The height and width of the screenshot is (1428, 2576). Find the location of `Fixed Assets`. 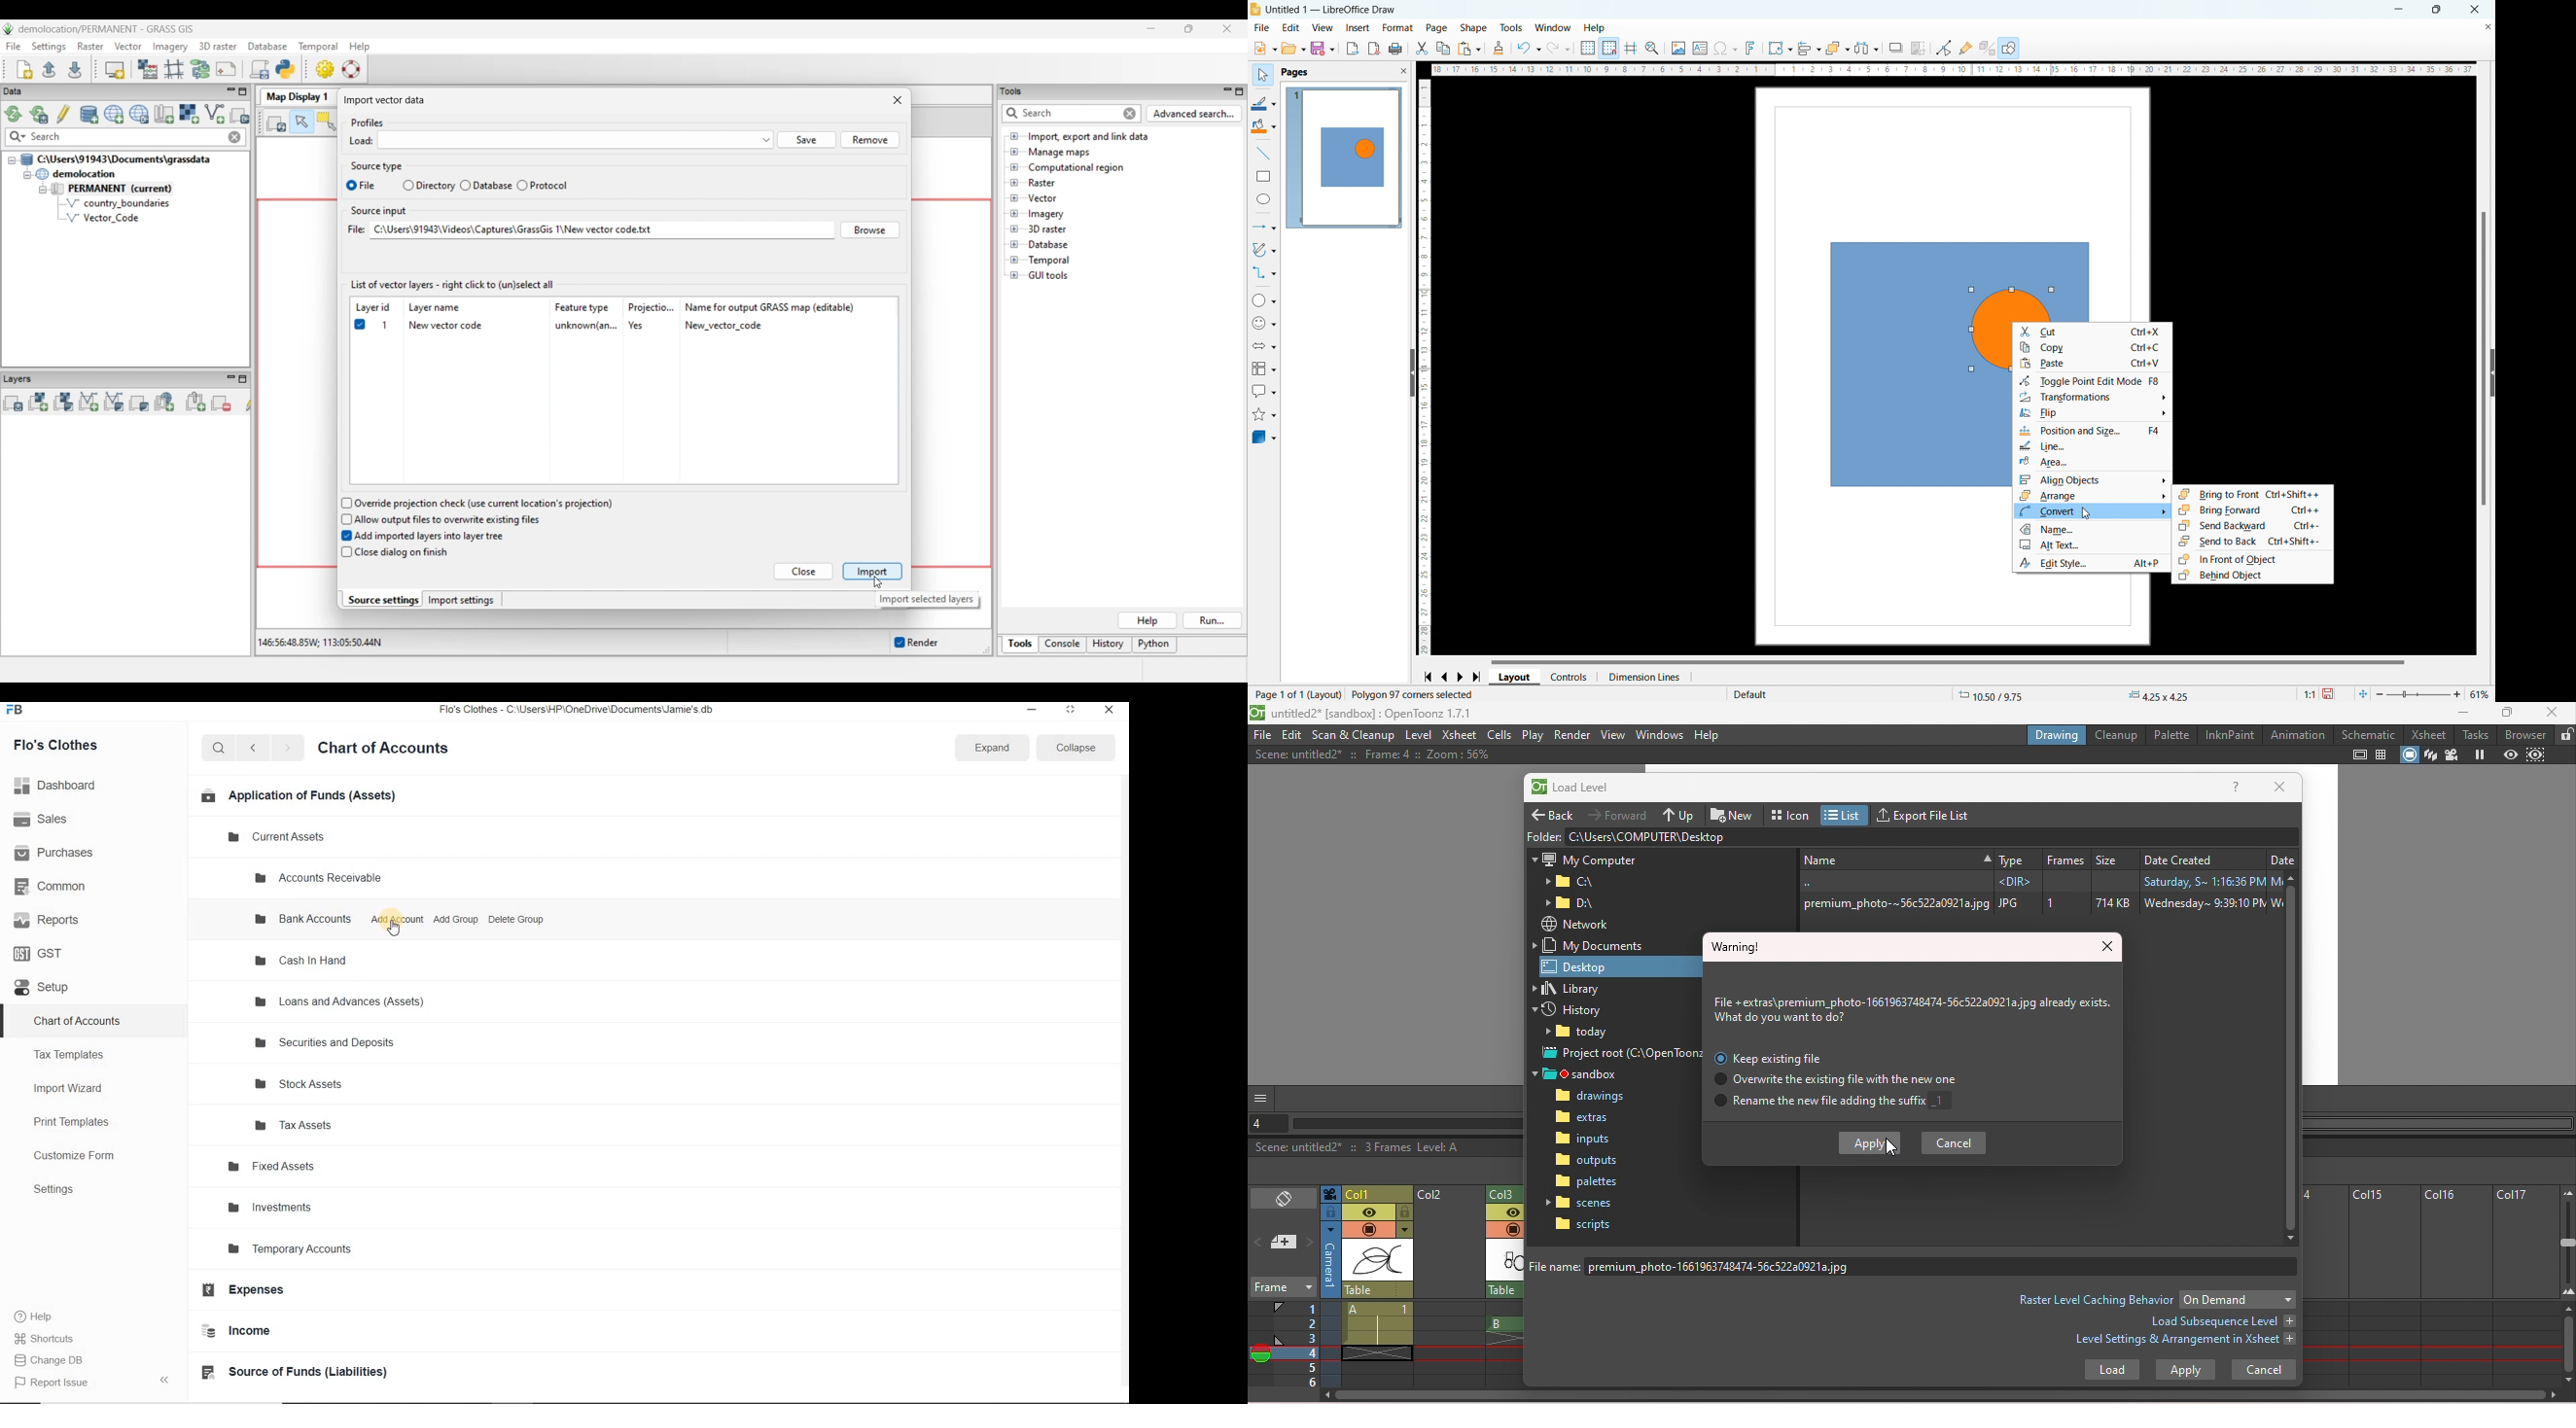

Fixed Assets is located at coordinates (286, 1169).